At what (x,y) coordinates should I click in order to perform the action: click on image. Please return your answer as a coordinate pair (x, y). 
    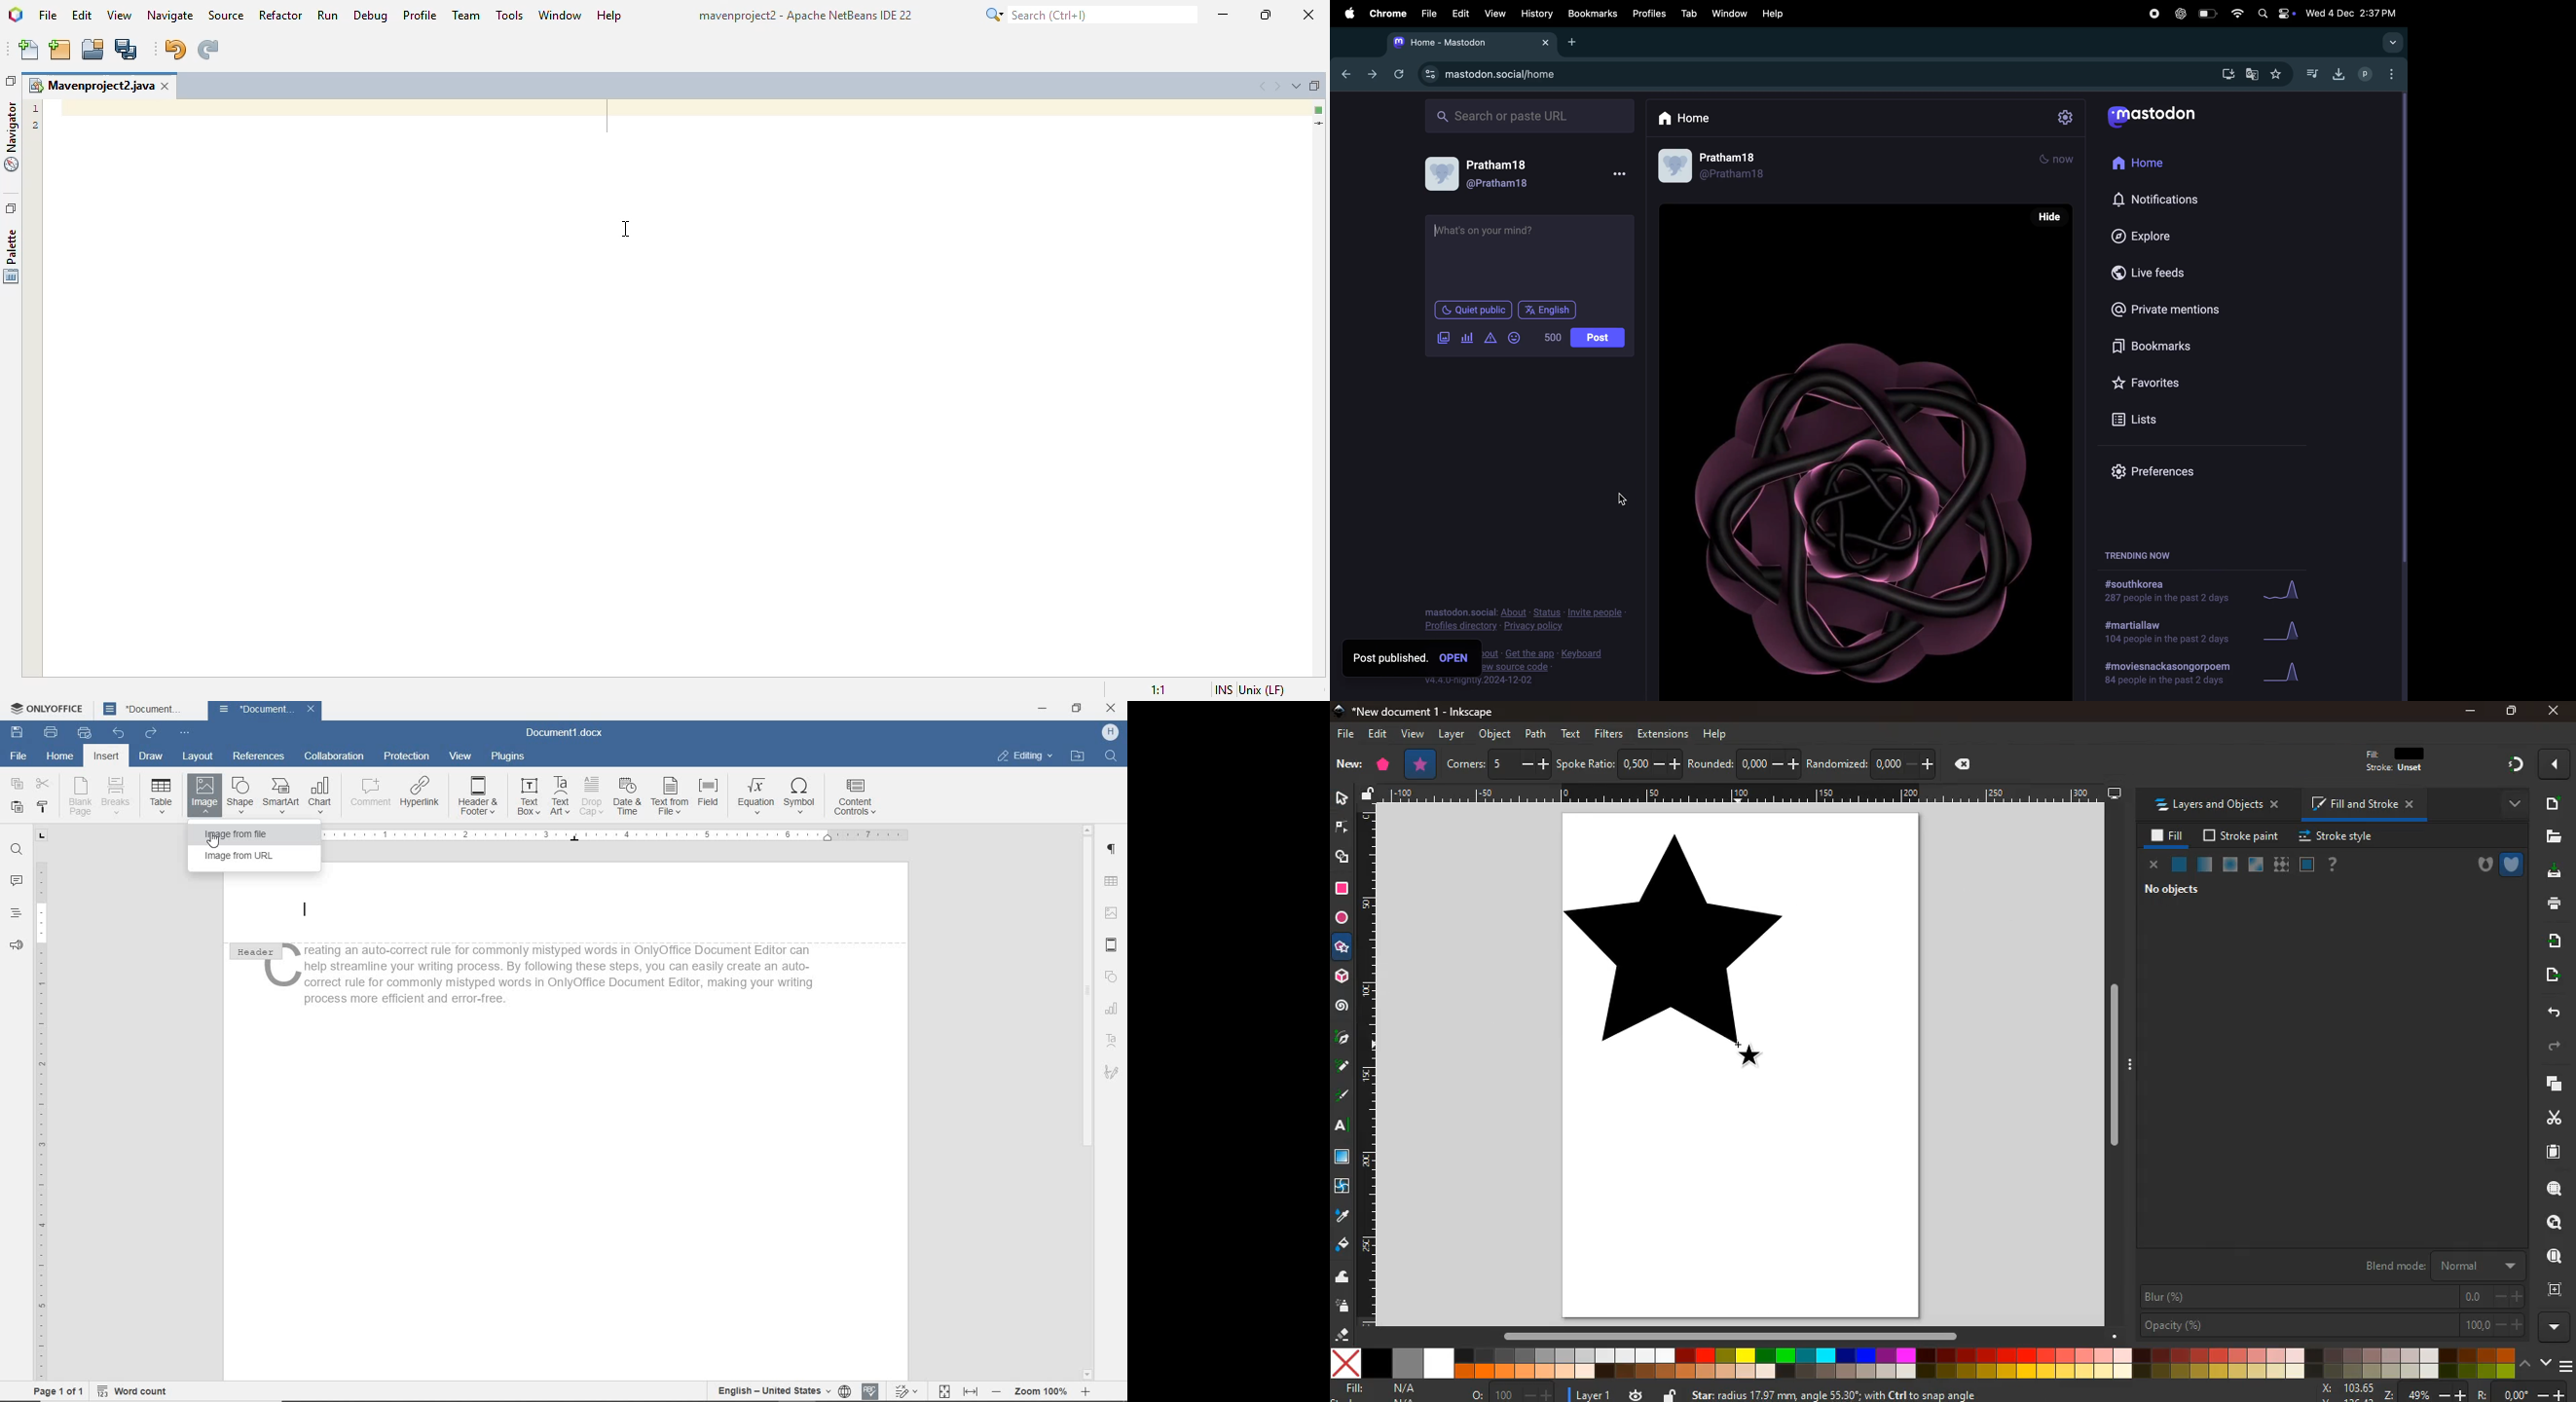
    Looking at the image, I should click on (1742, 1066).